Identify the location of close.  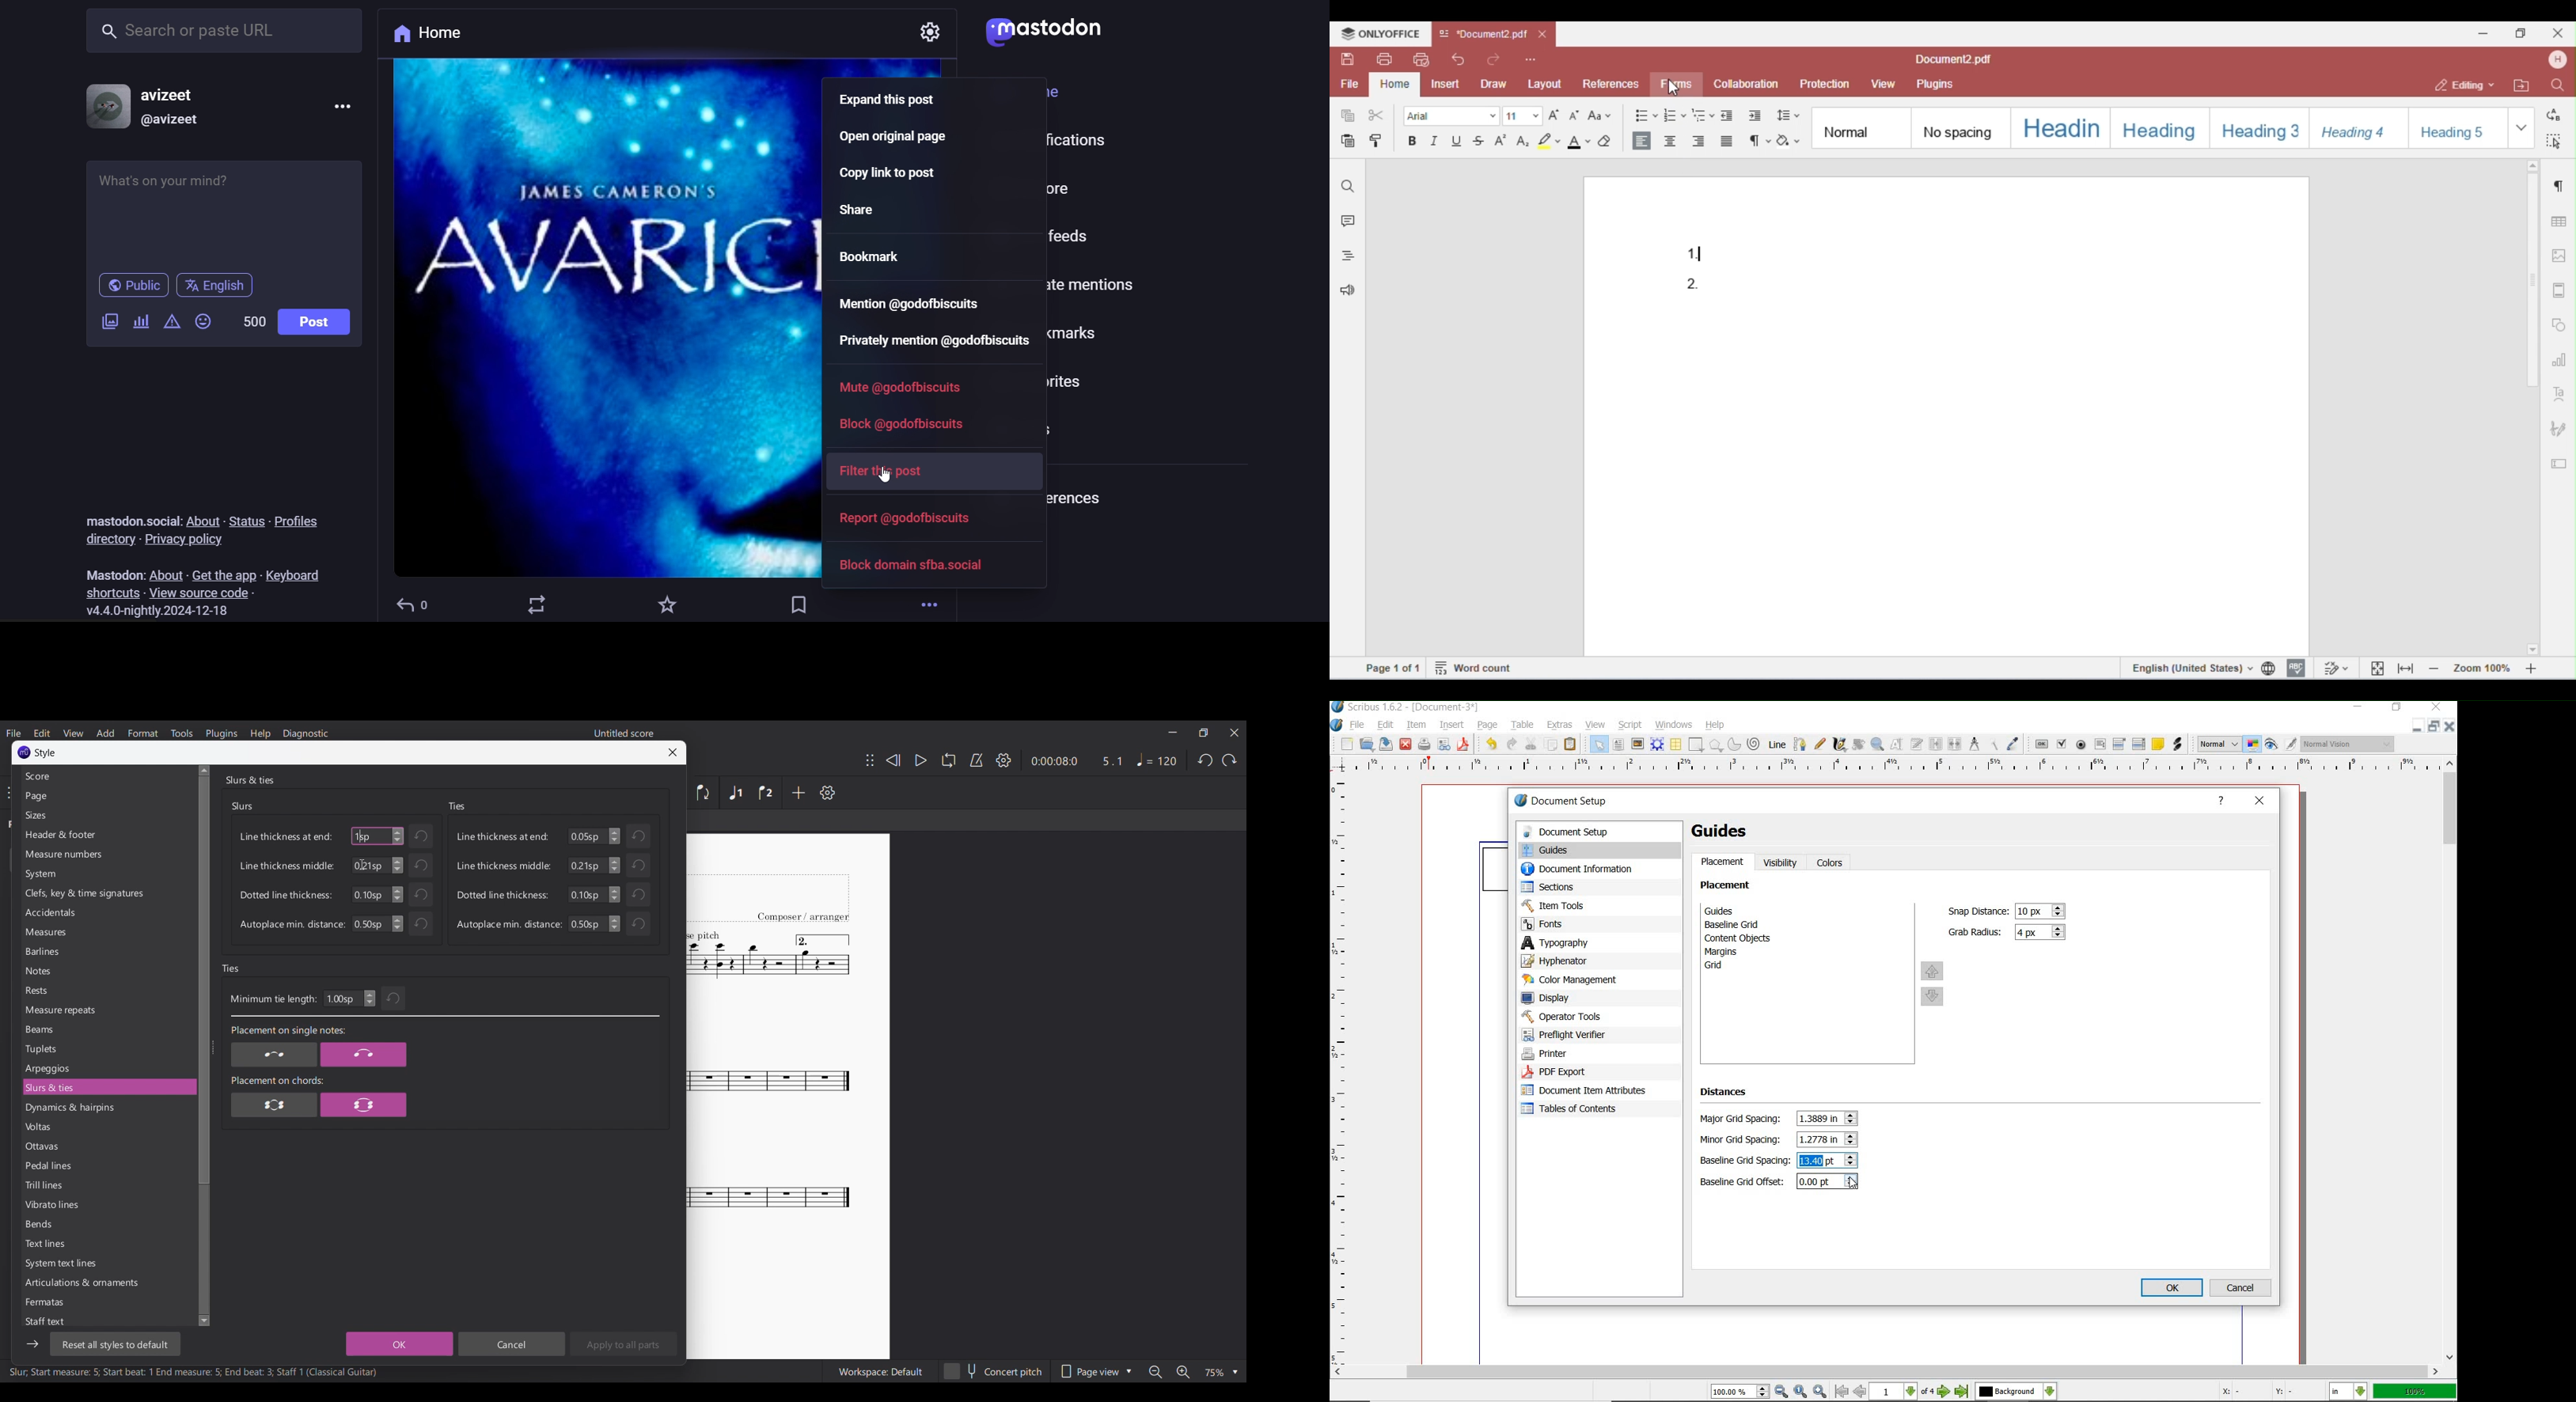
(1405, 745).